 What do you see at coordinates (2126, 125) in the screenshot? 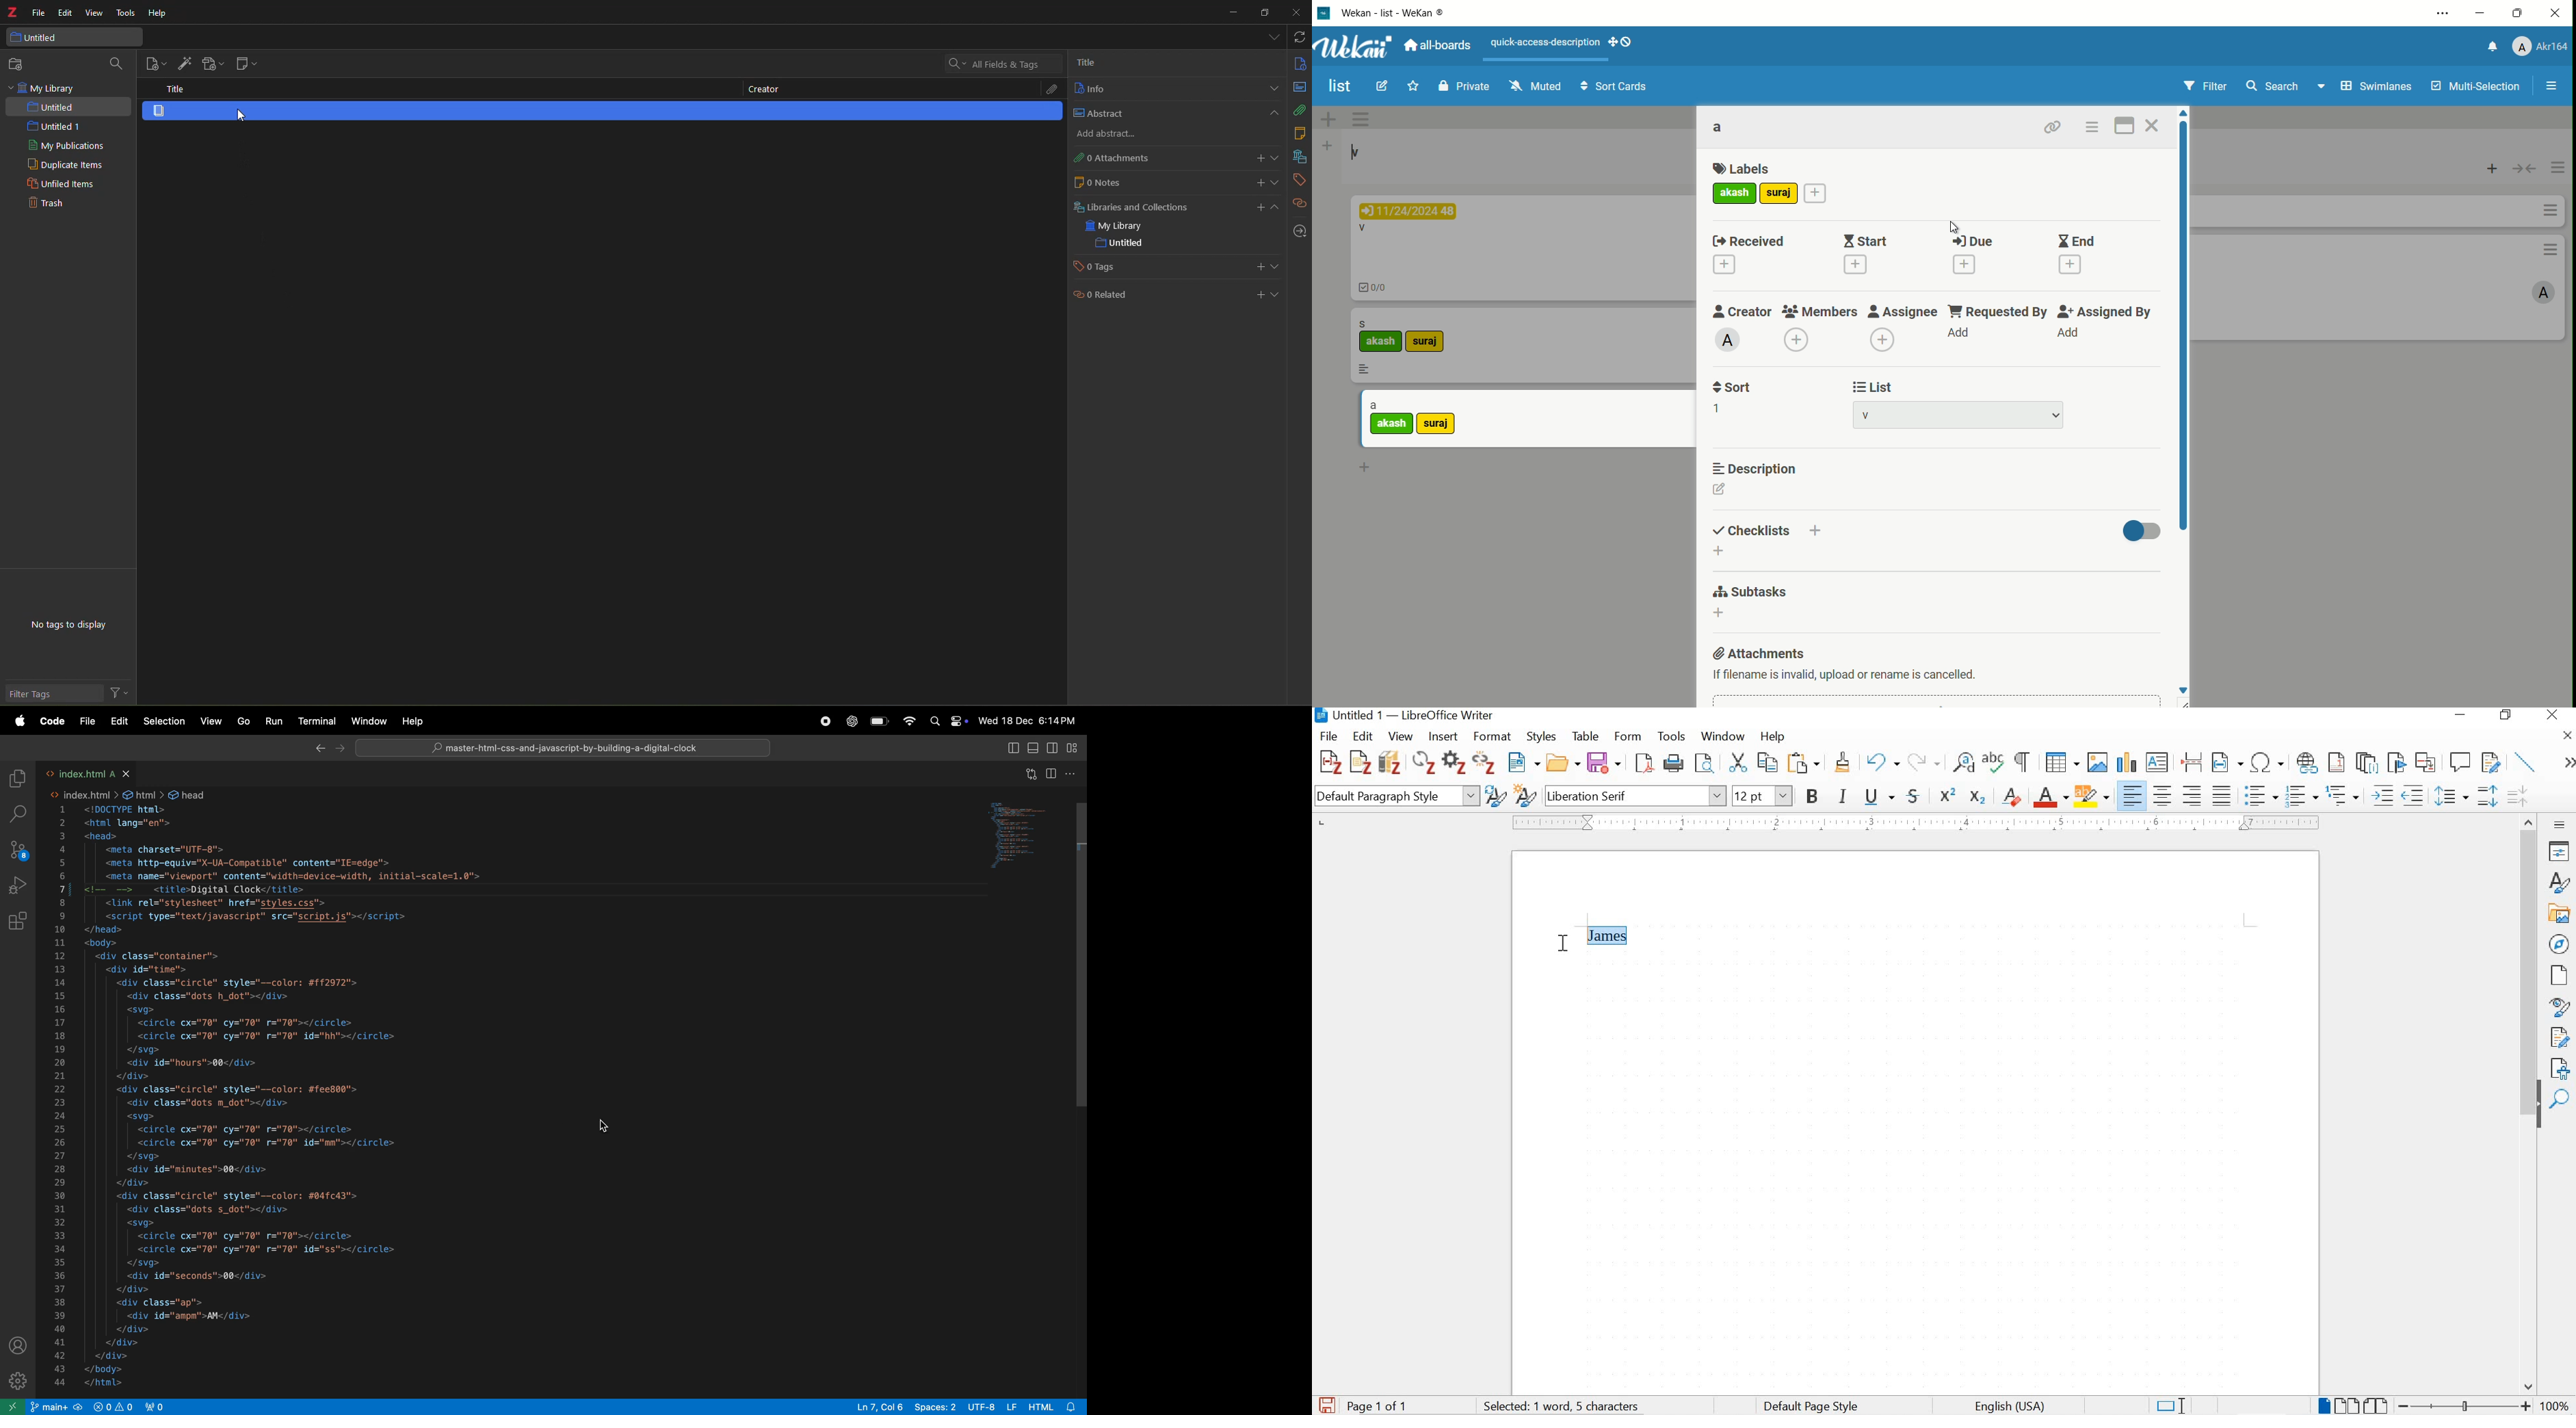
I see `maximize card` at bounding box center [2126, 125].